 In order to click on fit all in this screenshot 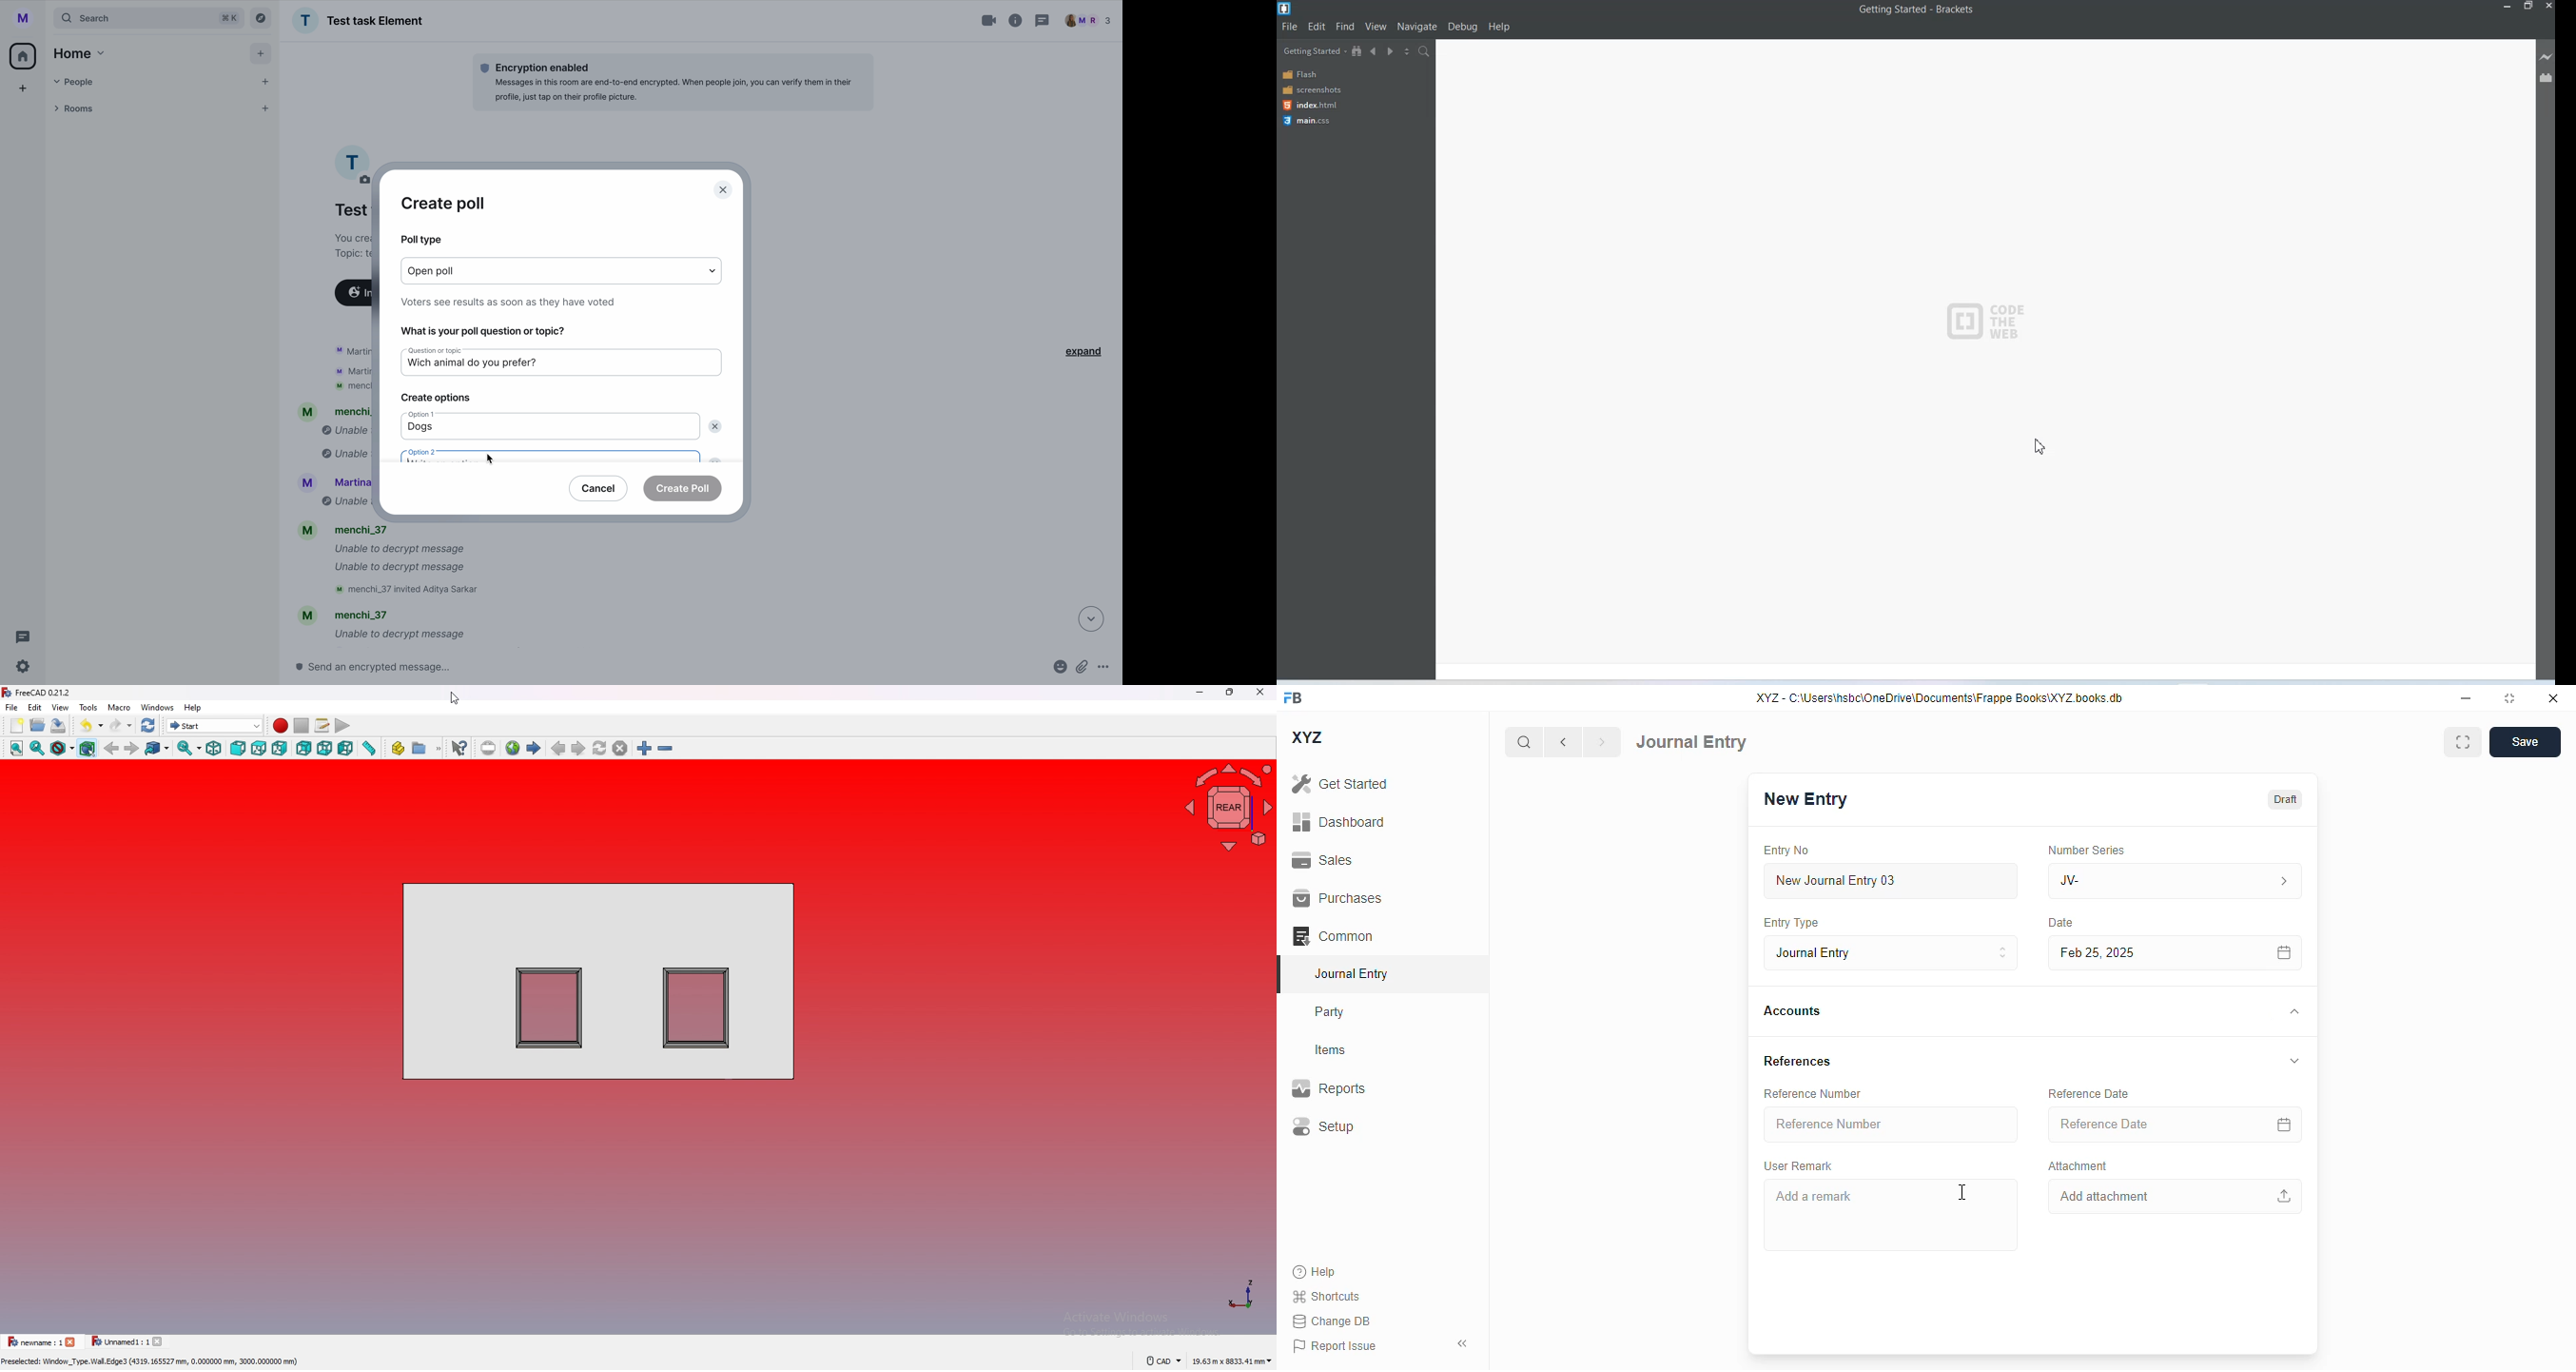, I will do `click(17, 748)`.